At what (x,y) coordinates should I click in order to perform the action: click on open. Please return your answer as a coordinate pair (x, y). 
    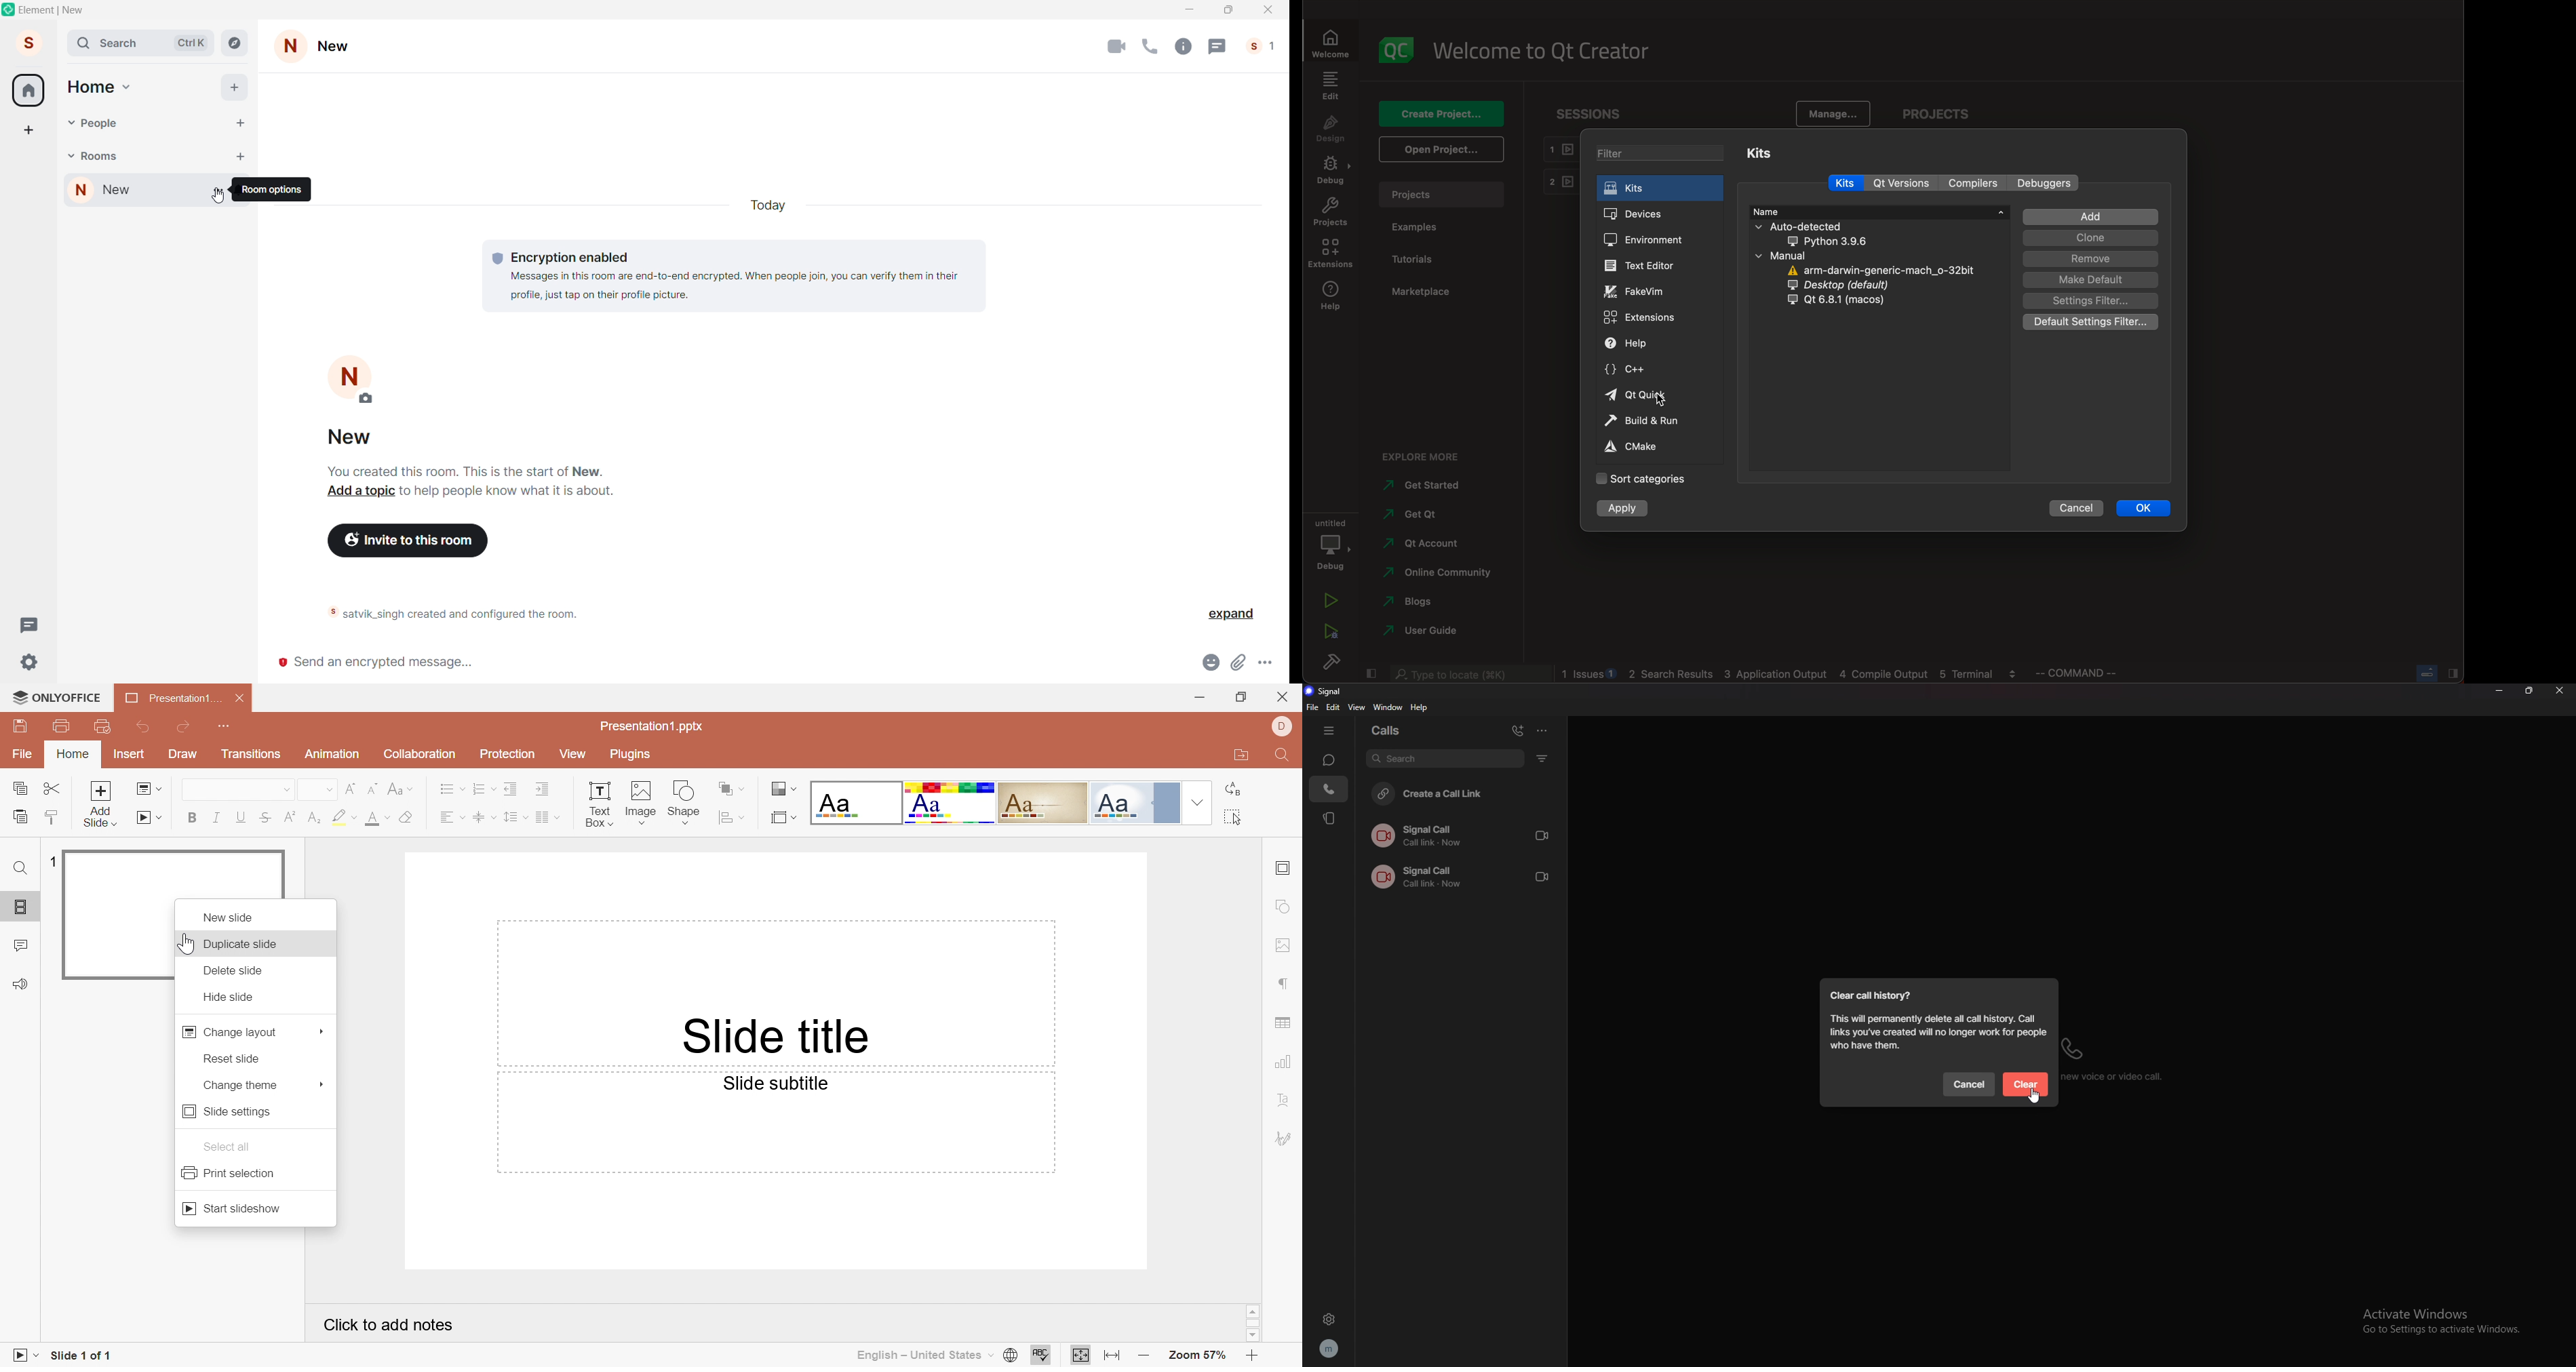
    Looking at the image, I should click on (1441, 150).